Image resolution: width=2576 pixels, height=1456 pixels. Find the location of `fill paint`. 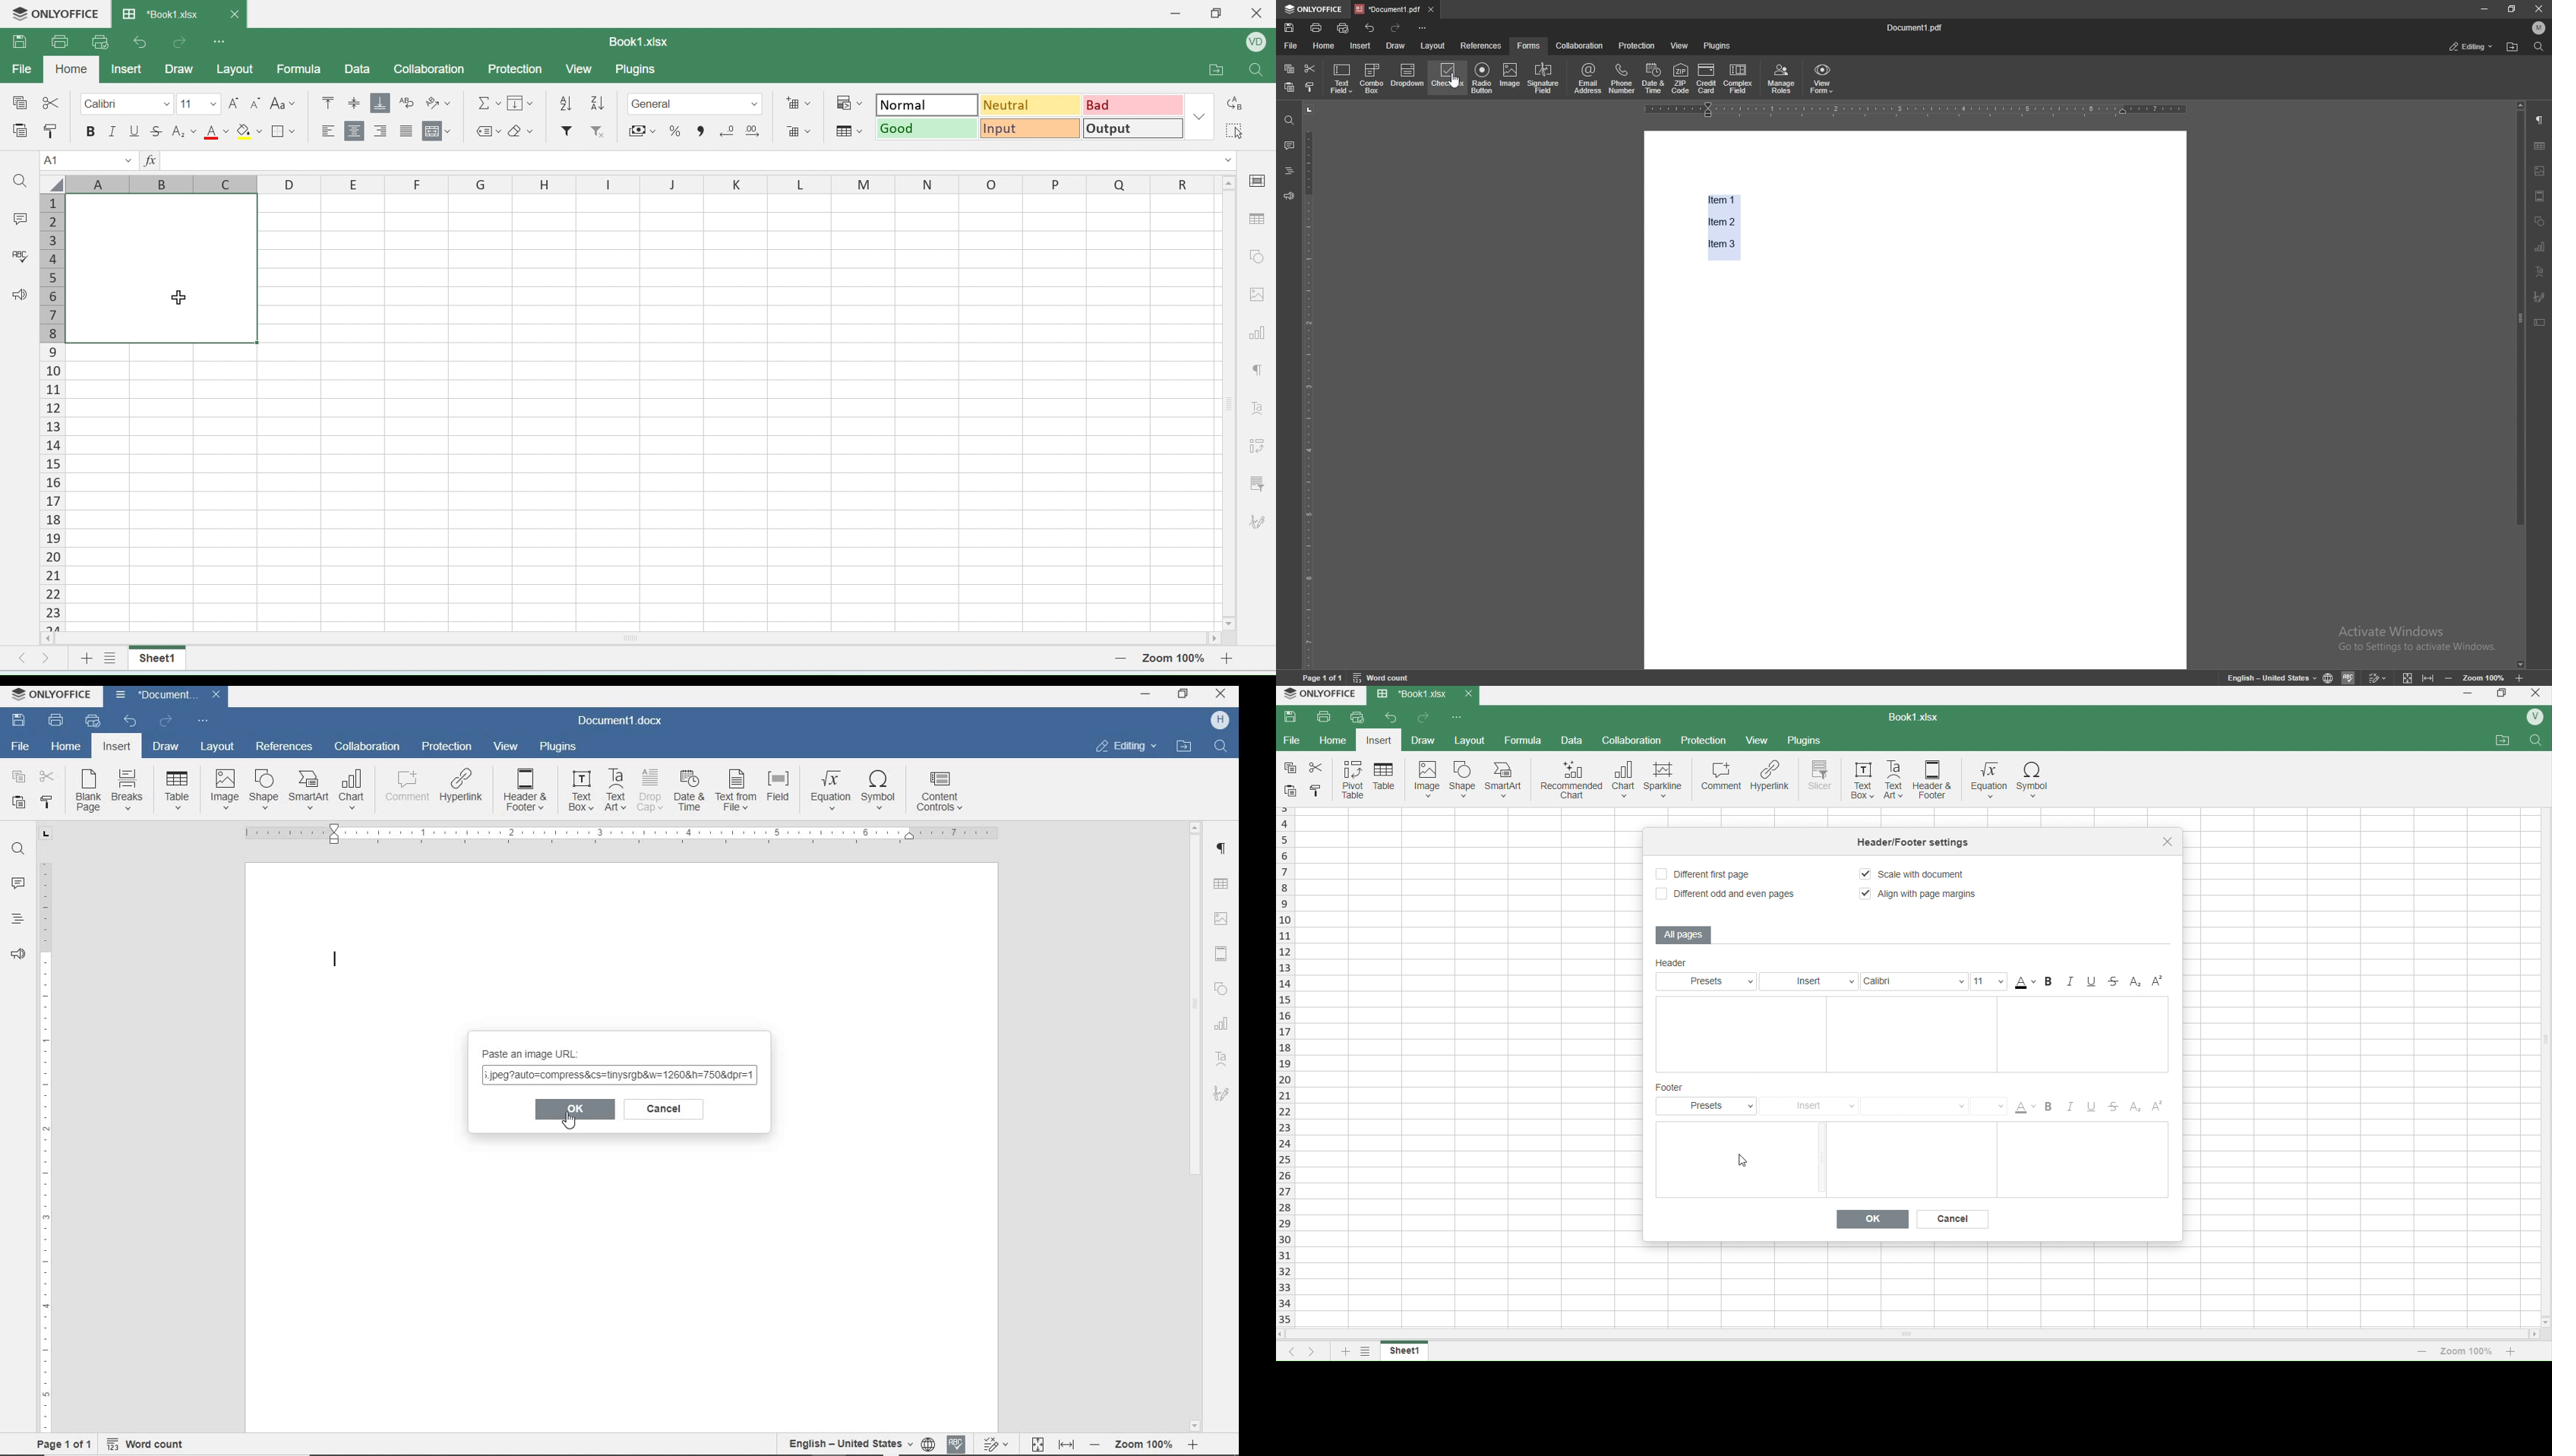

fill paint is located at coordinates (251, 130).